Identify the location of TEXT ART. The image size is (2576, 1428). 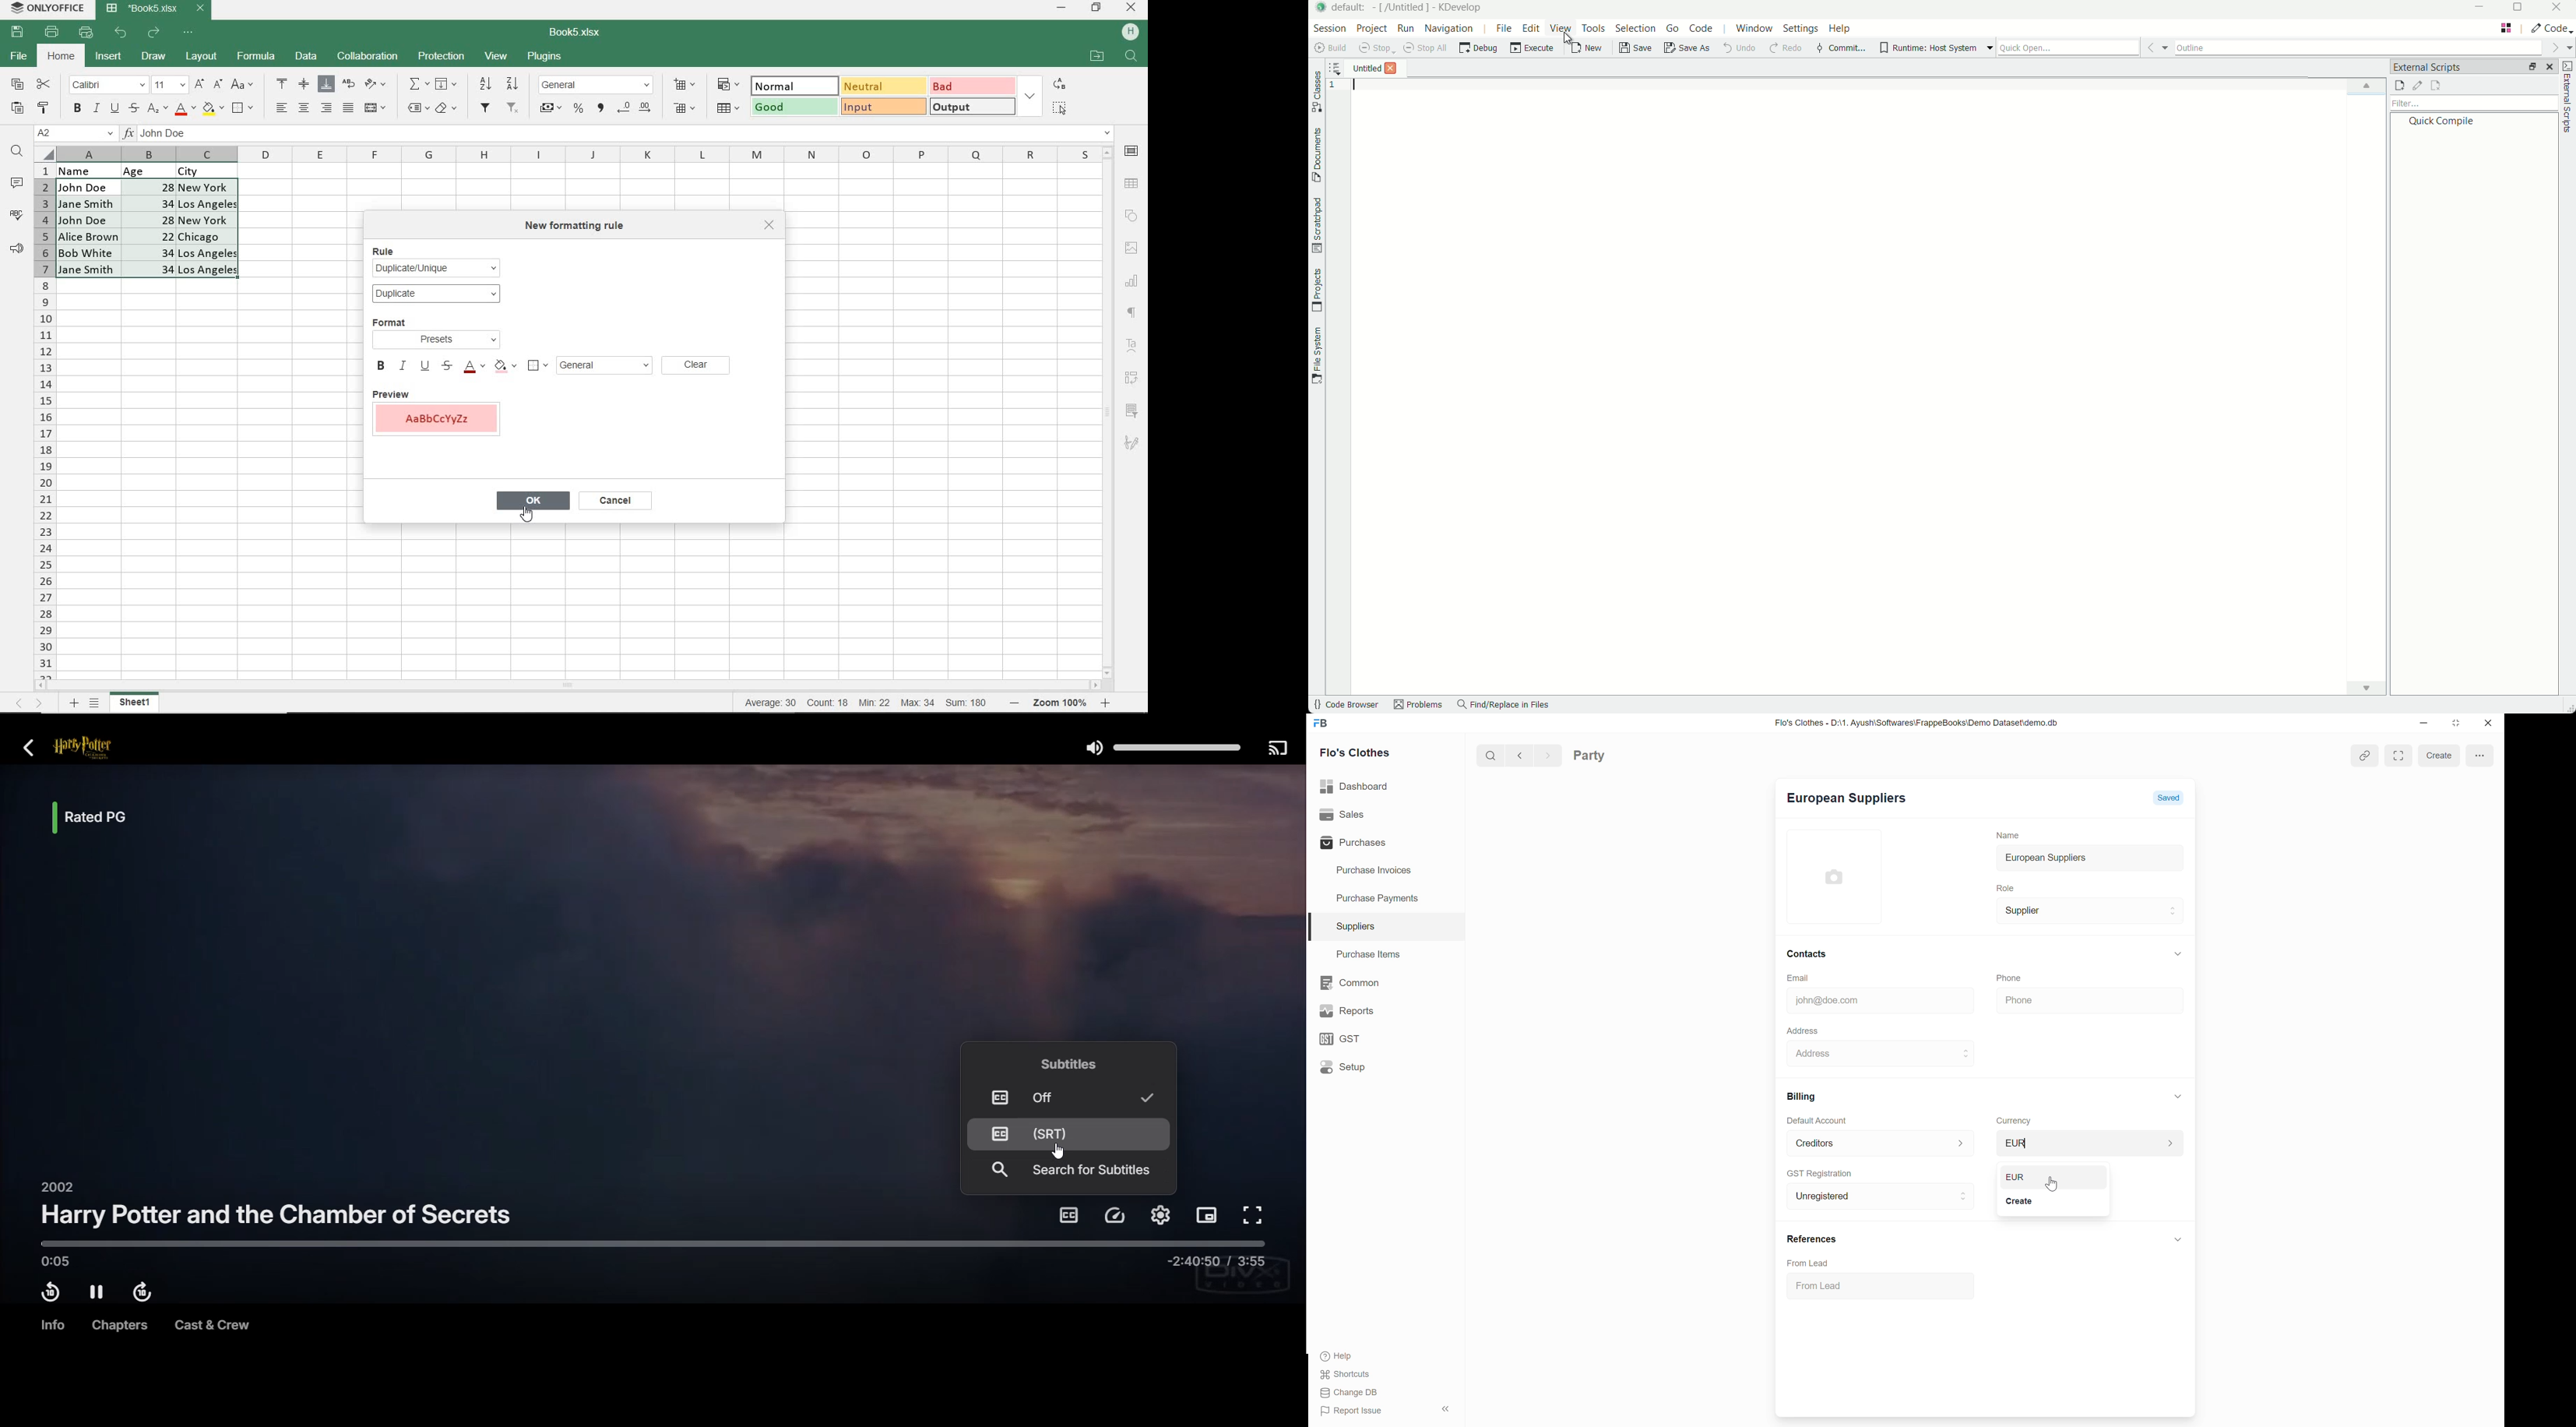
(1133, 347).